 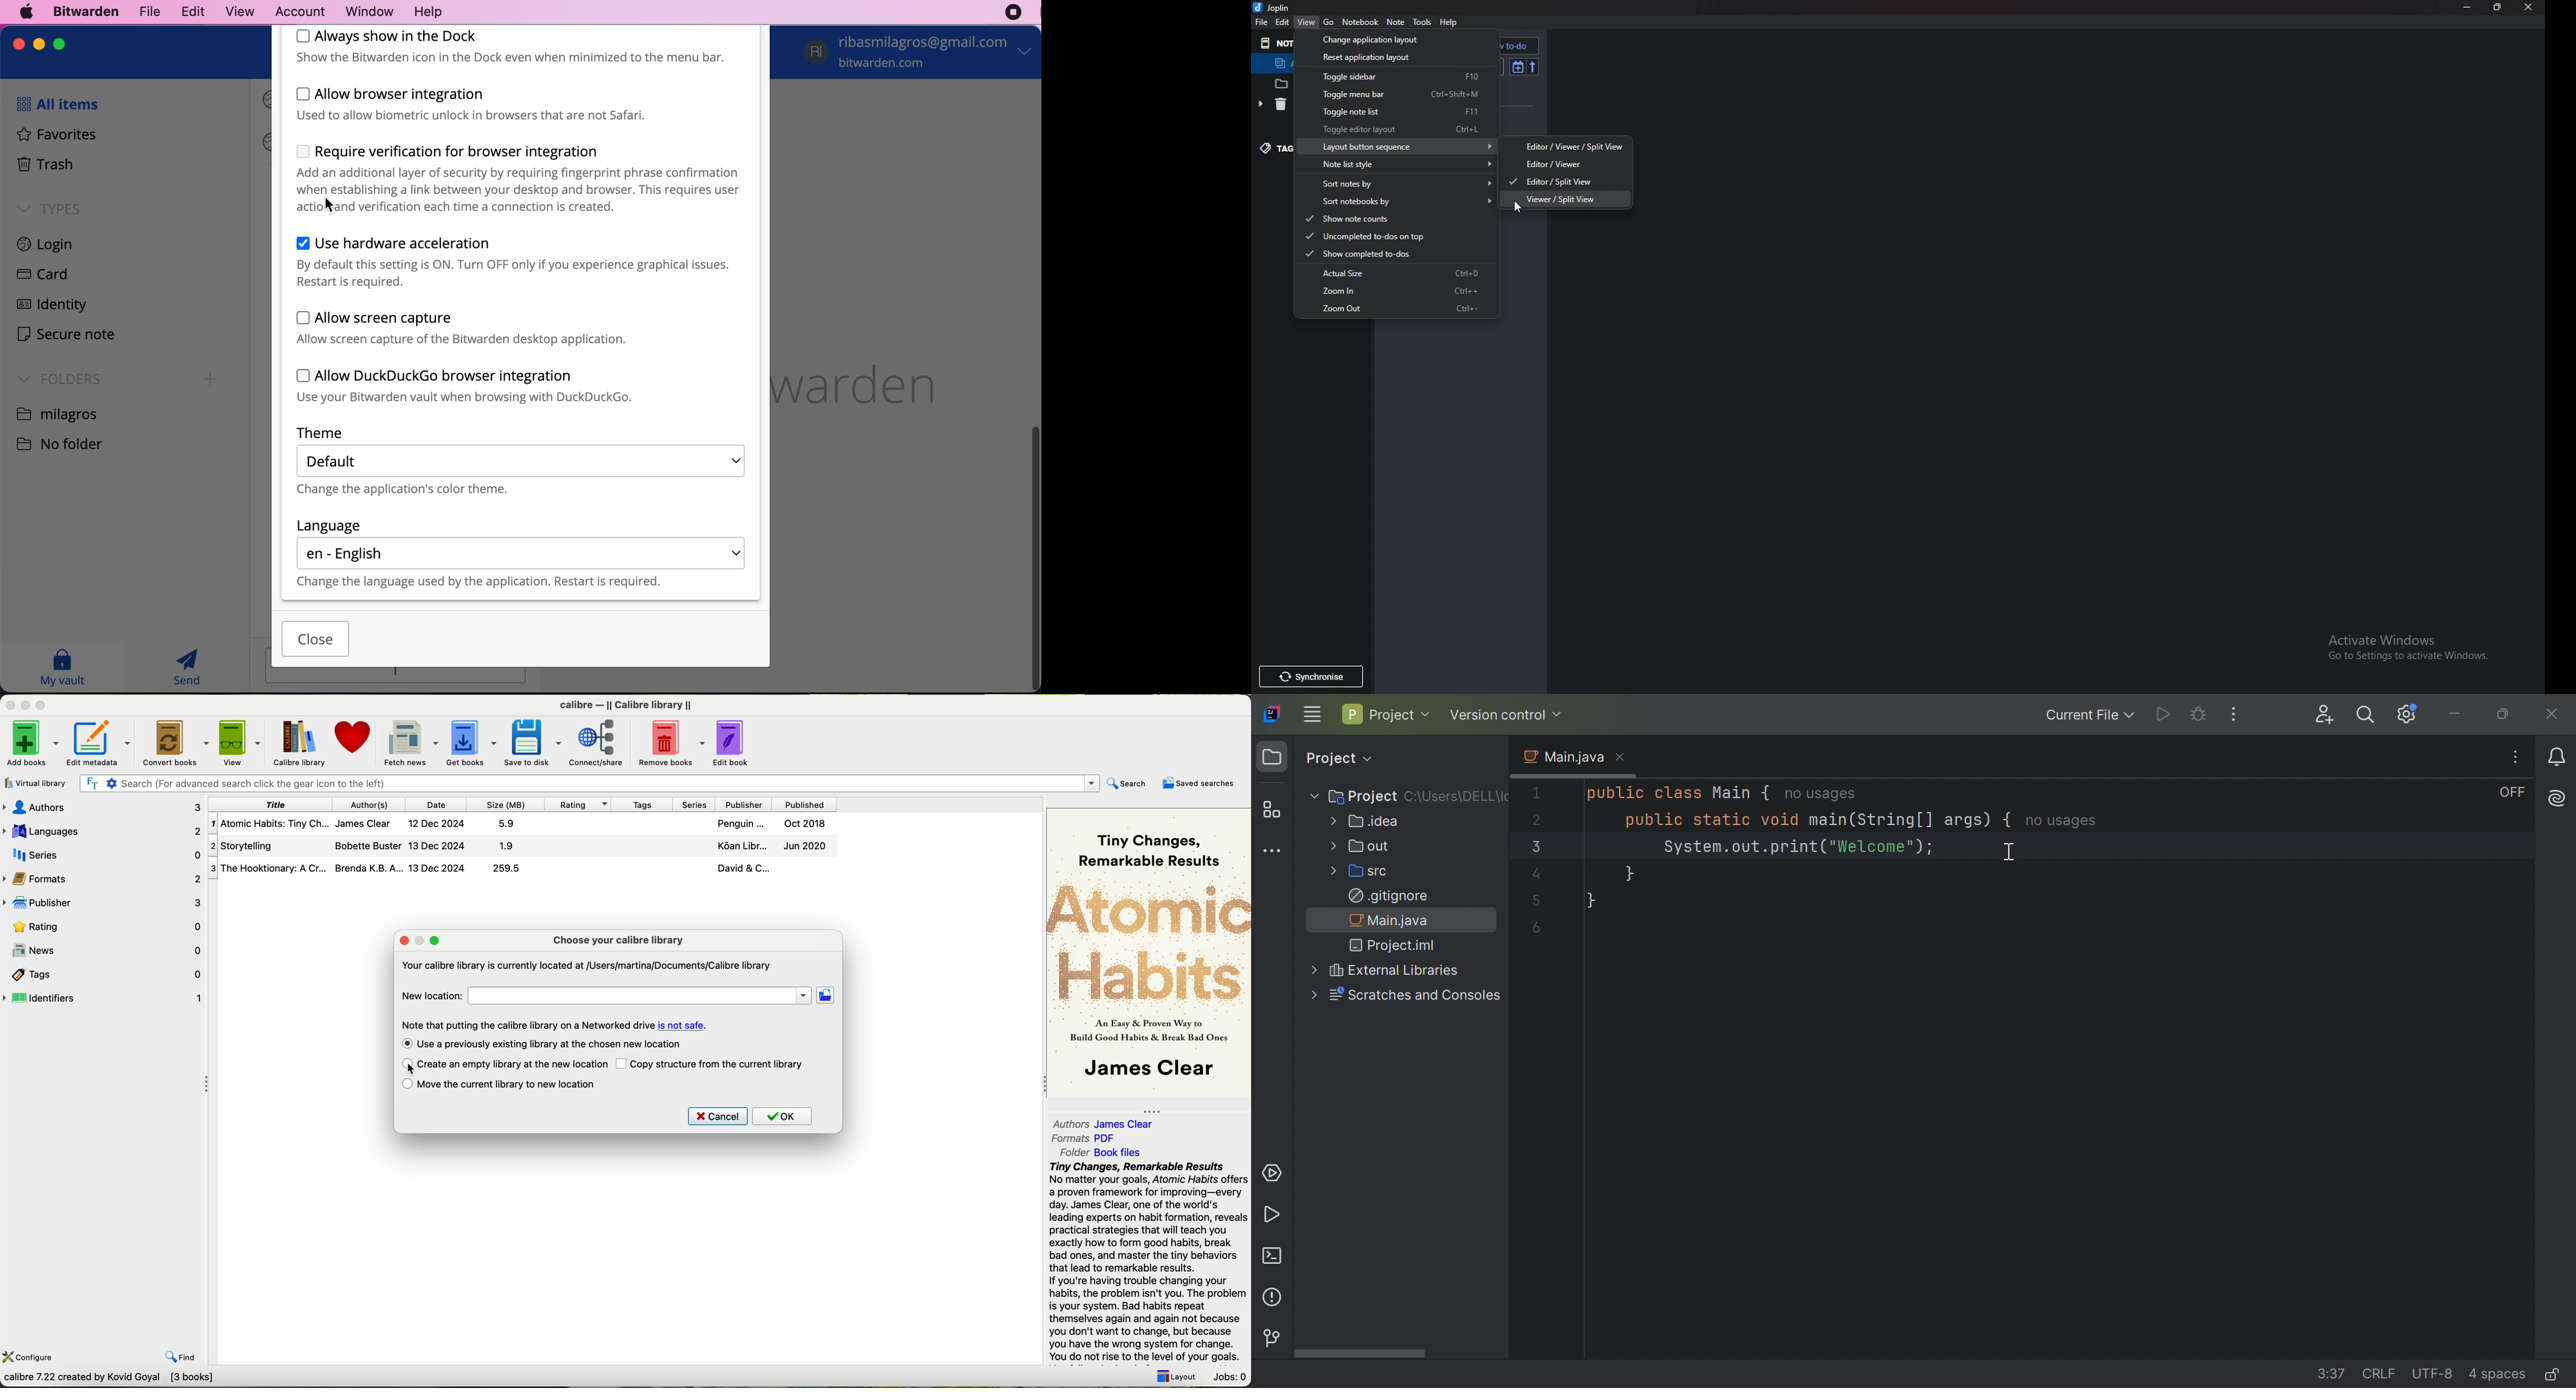 I want to click on public class Main {, so click(x=1674, y=793).